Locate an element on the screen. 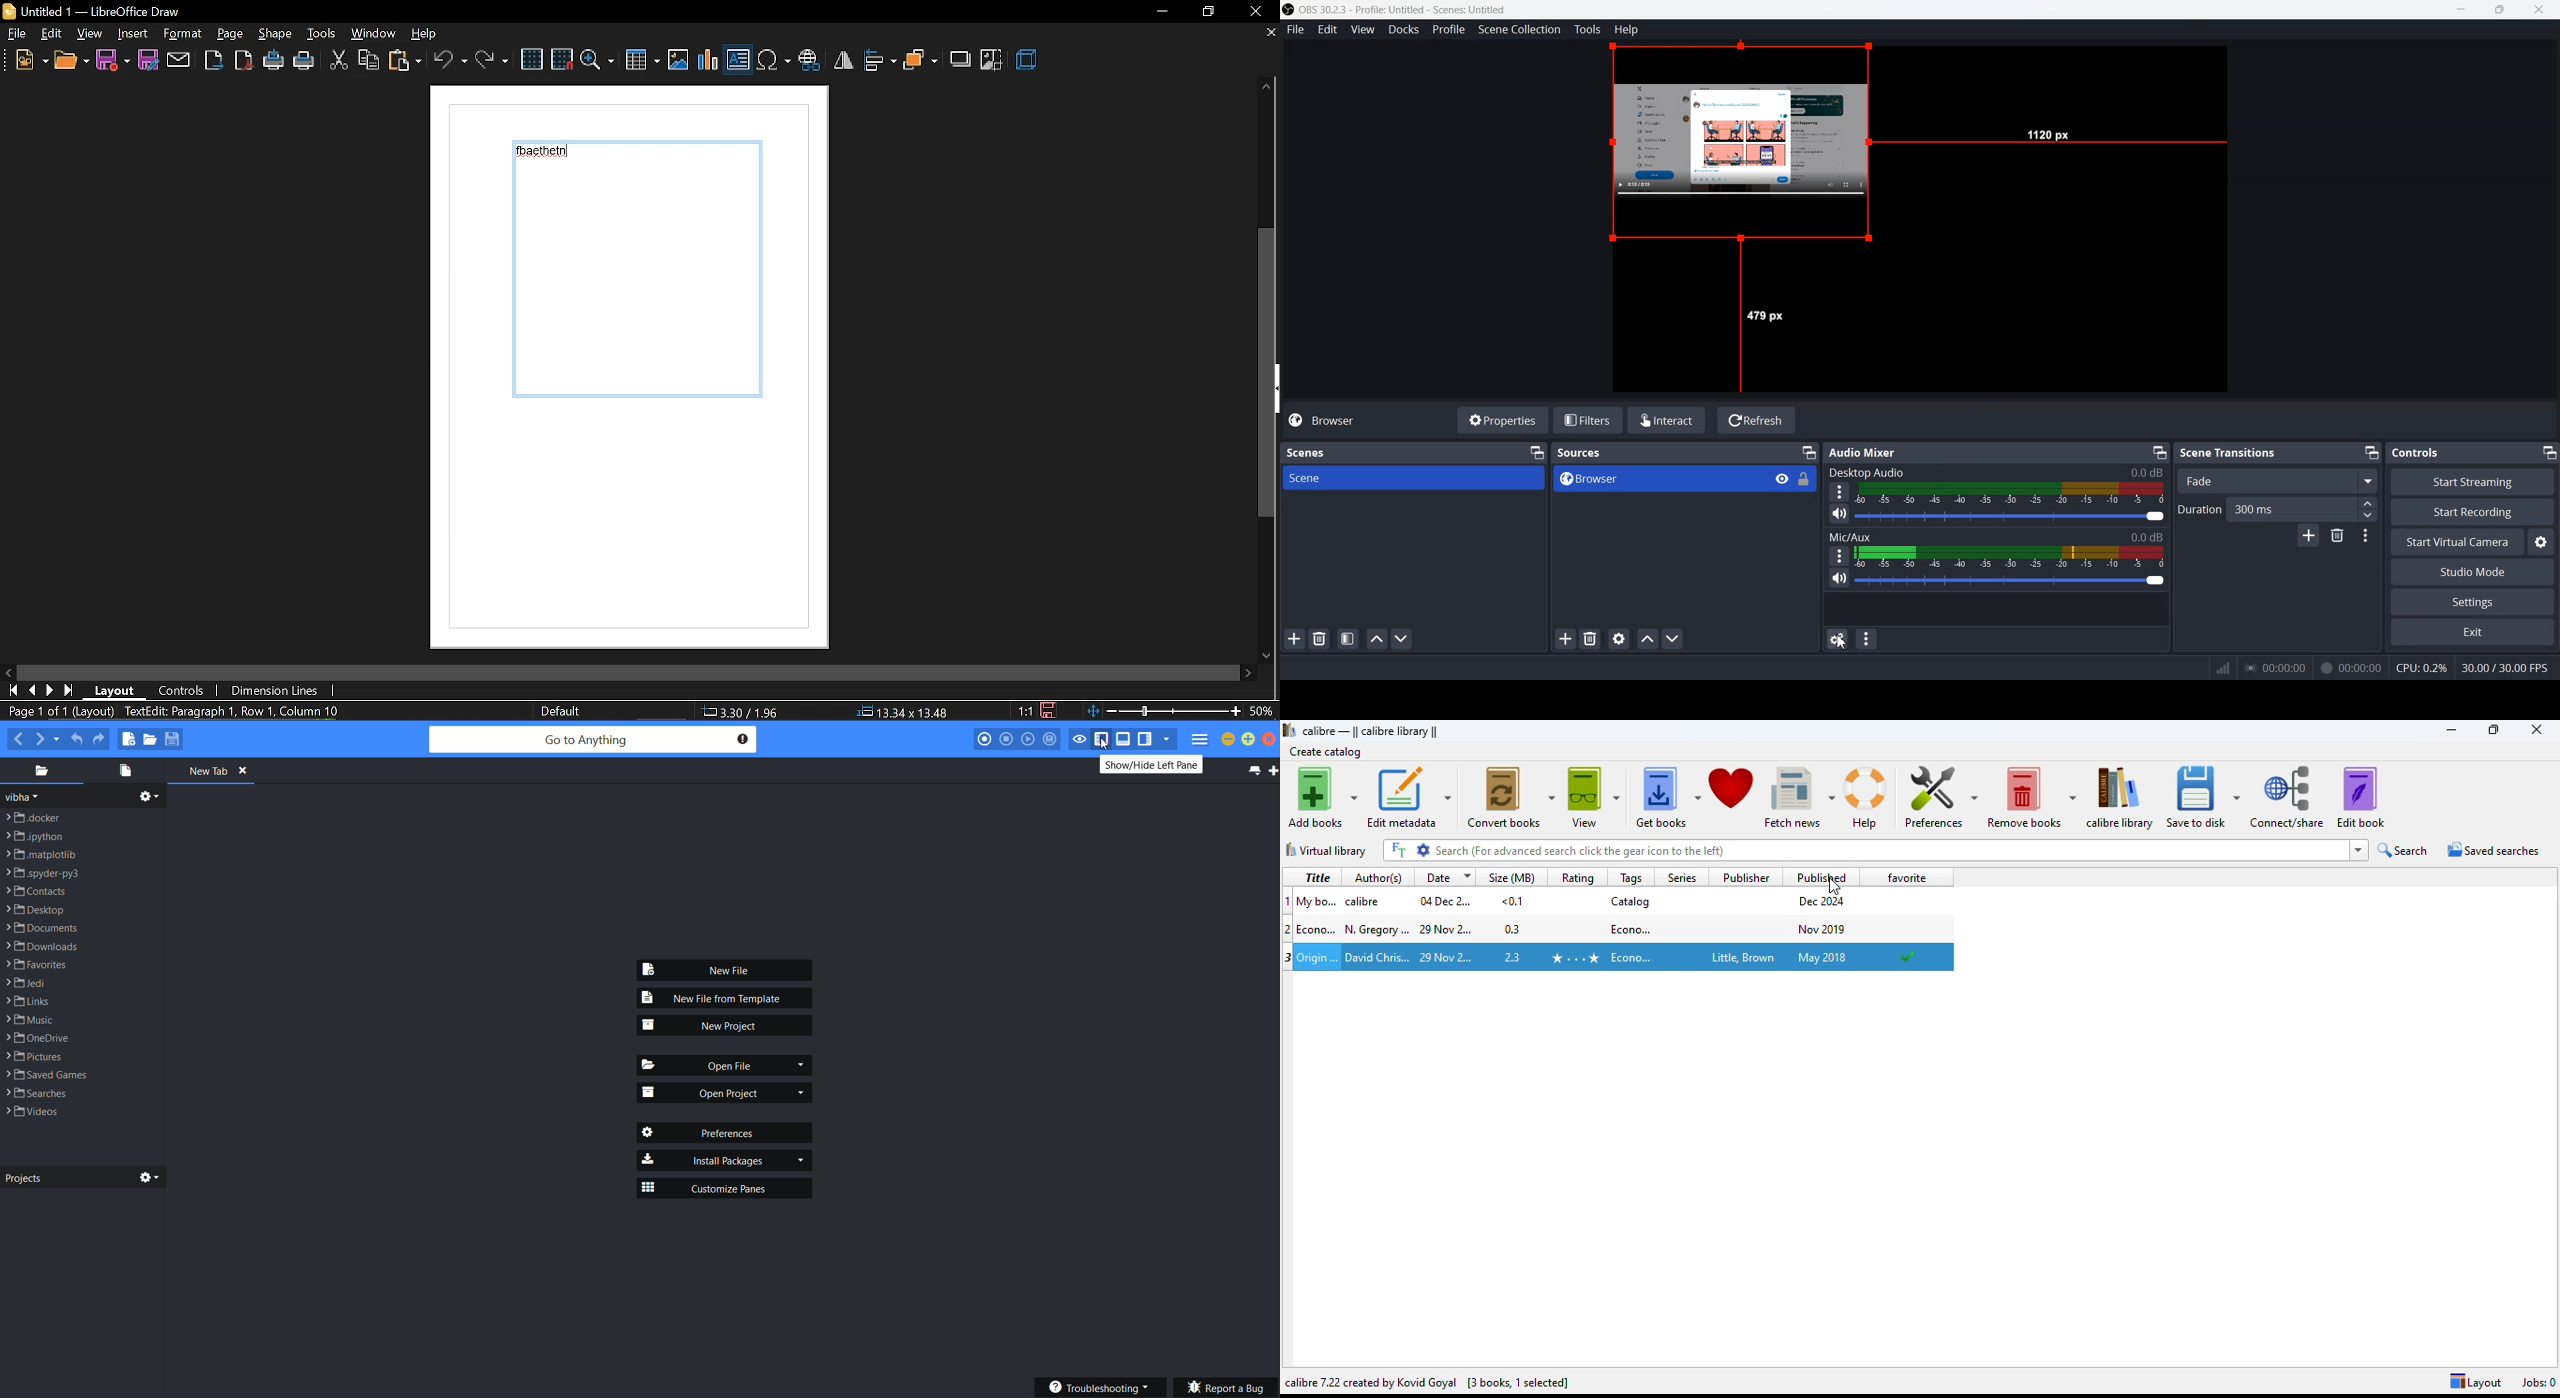 Image resolution: width=2576 pixels, height=1400 pixels. Mute / Unmute is located at coordinates (1839, 579).